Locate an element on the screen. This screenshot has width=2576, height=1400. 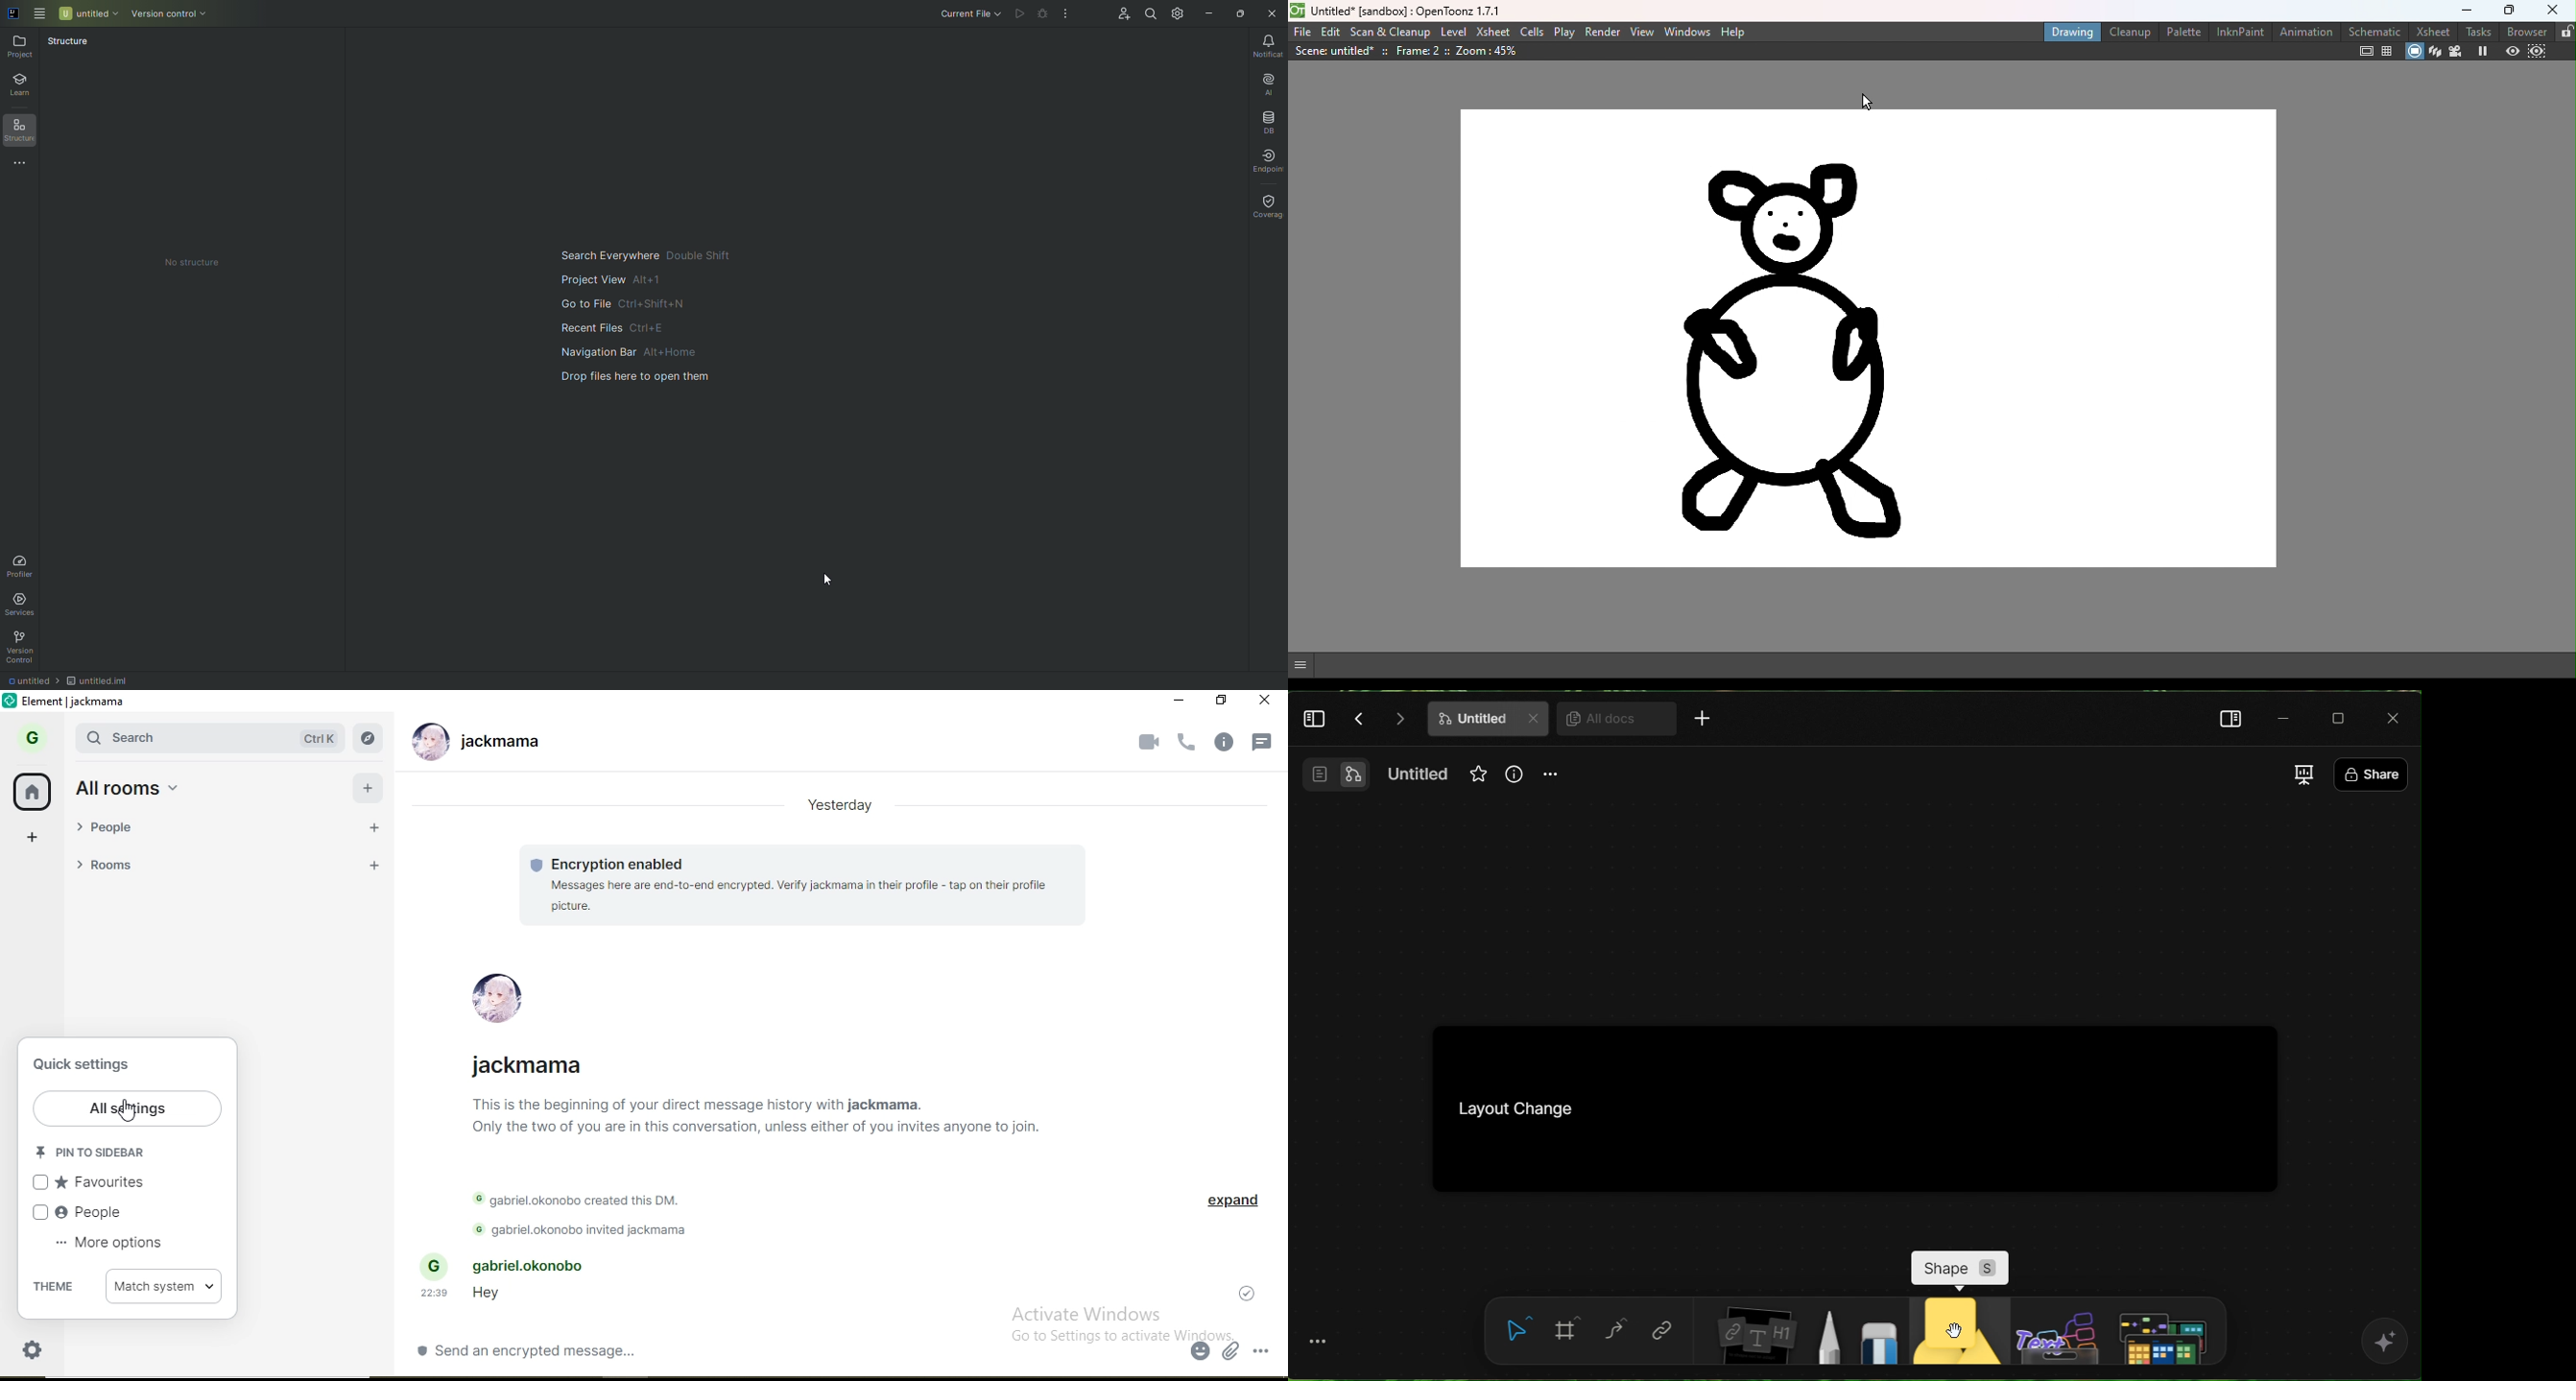
curve is located at coordinates (1617, 1329).